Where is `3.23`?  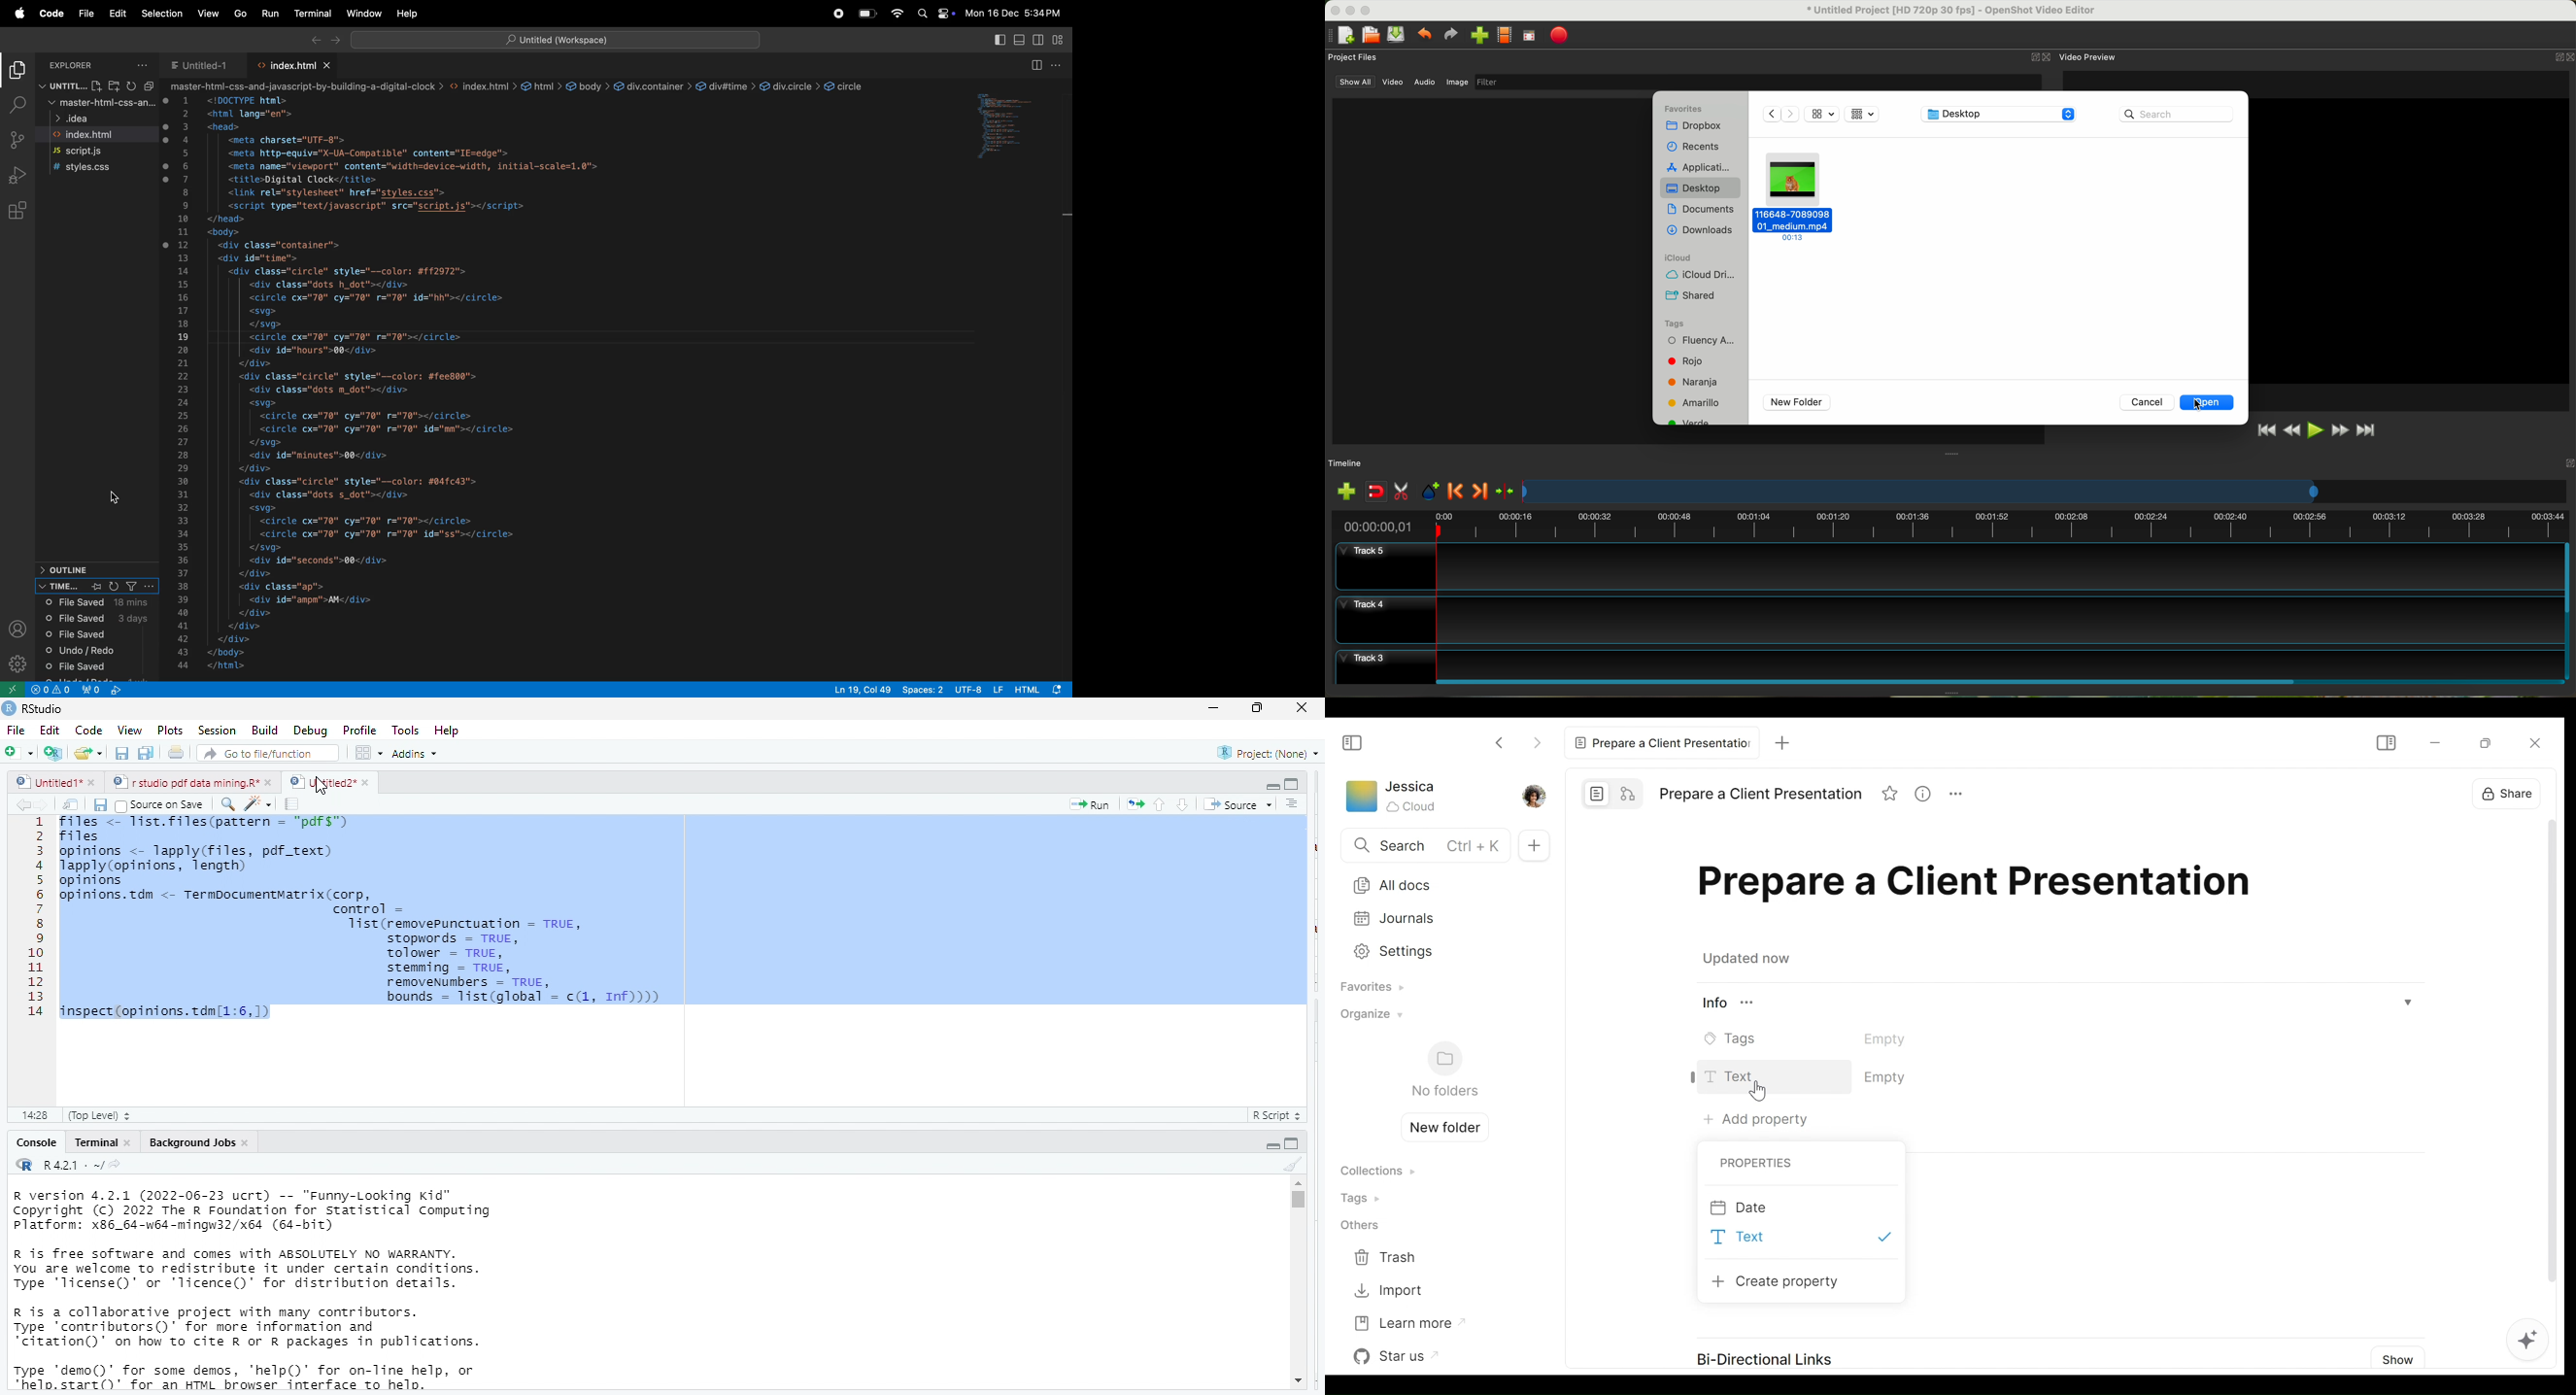
3.23 is located at coordinates (34, 1113).